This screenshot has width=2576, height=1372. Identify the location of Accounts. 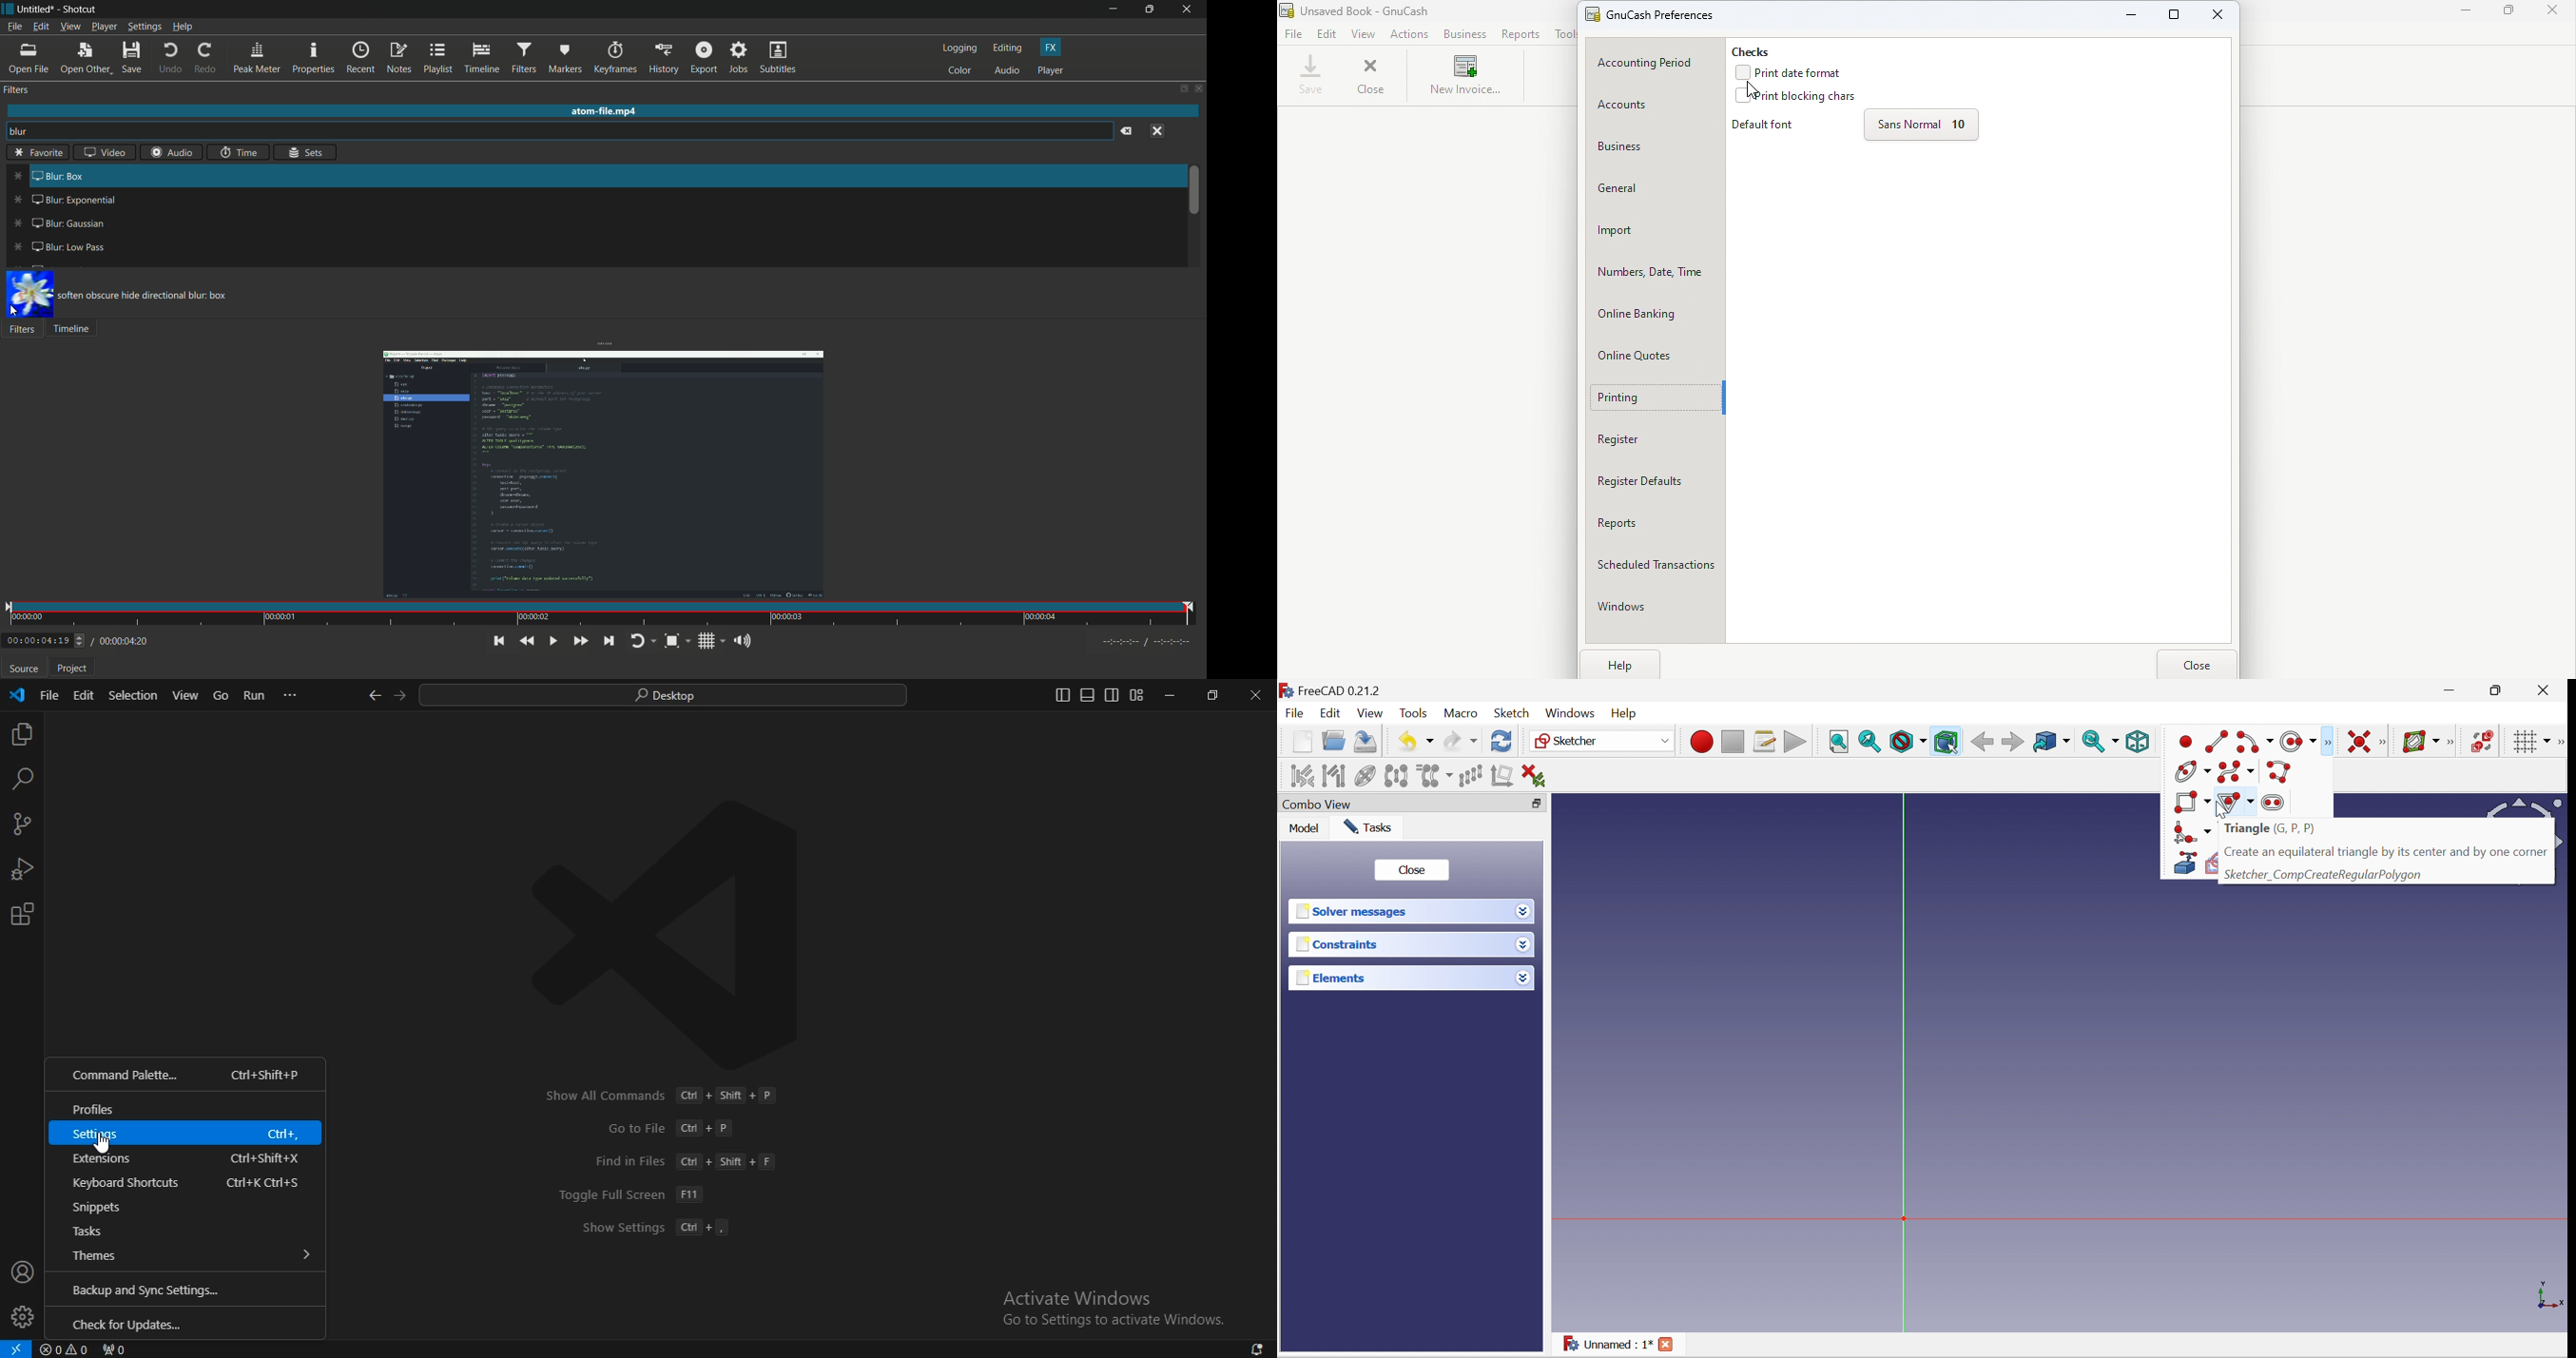
(1655, 107).